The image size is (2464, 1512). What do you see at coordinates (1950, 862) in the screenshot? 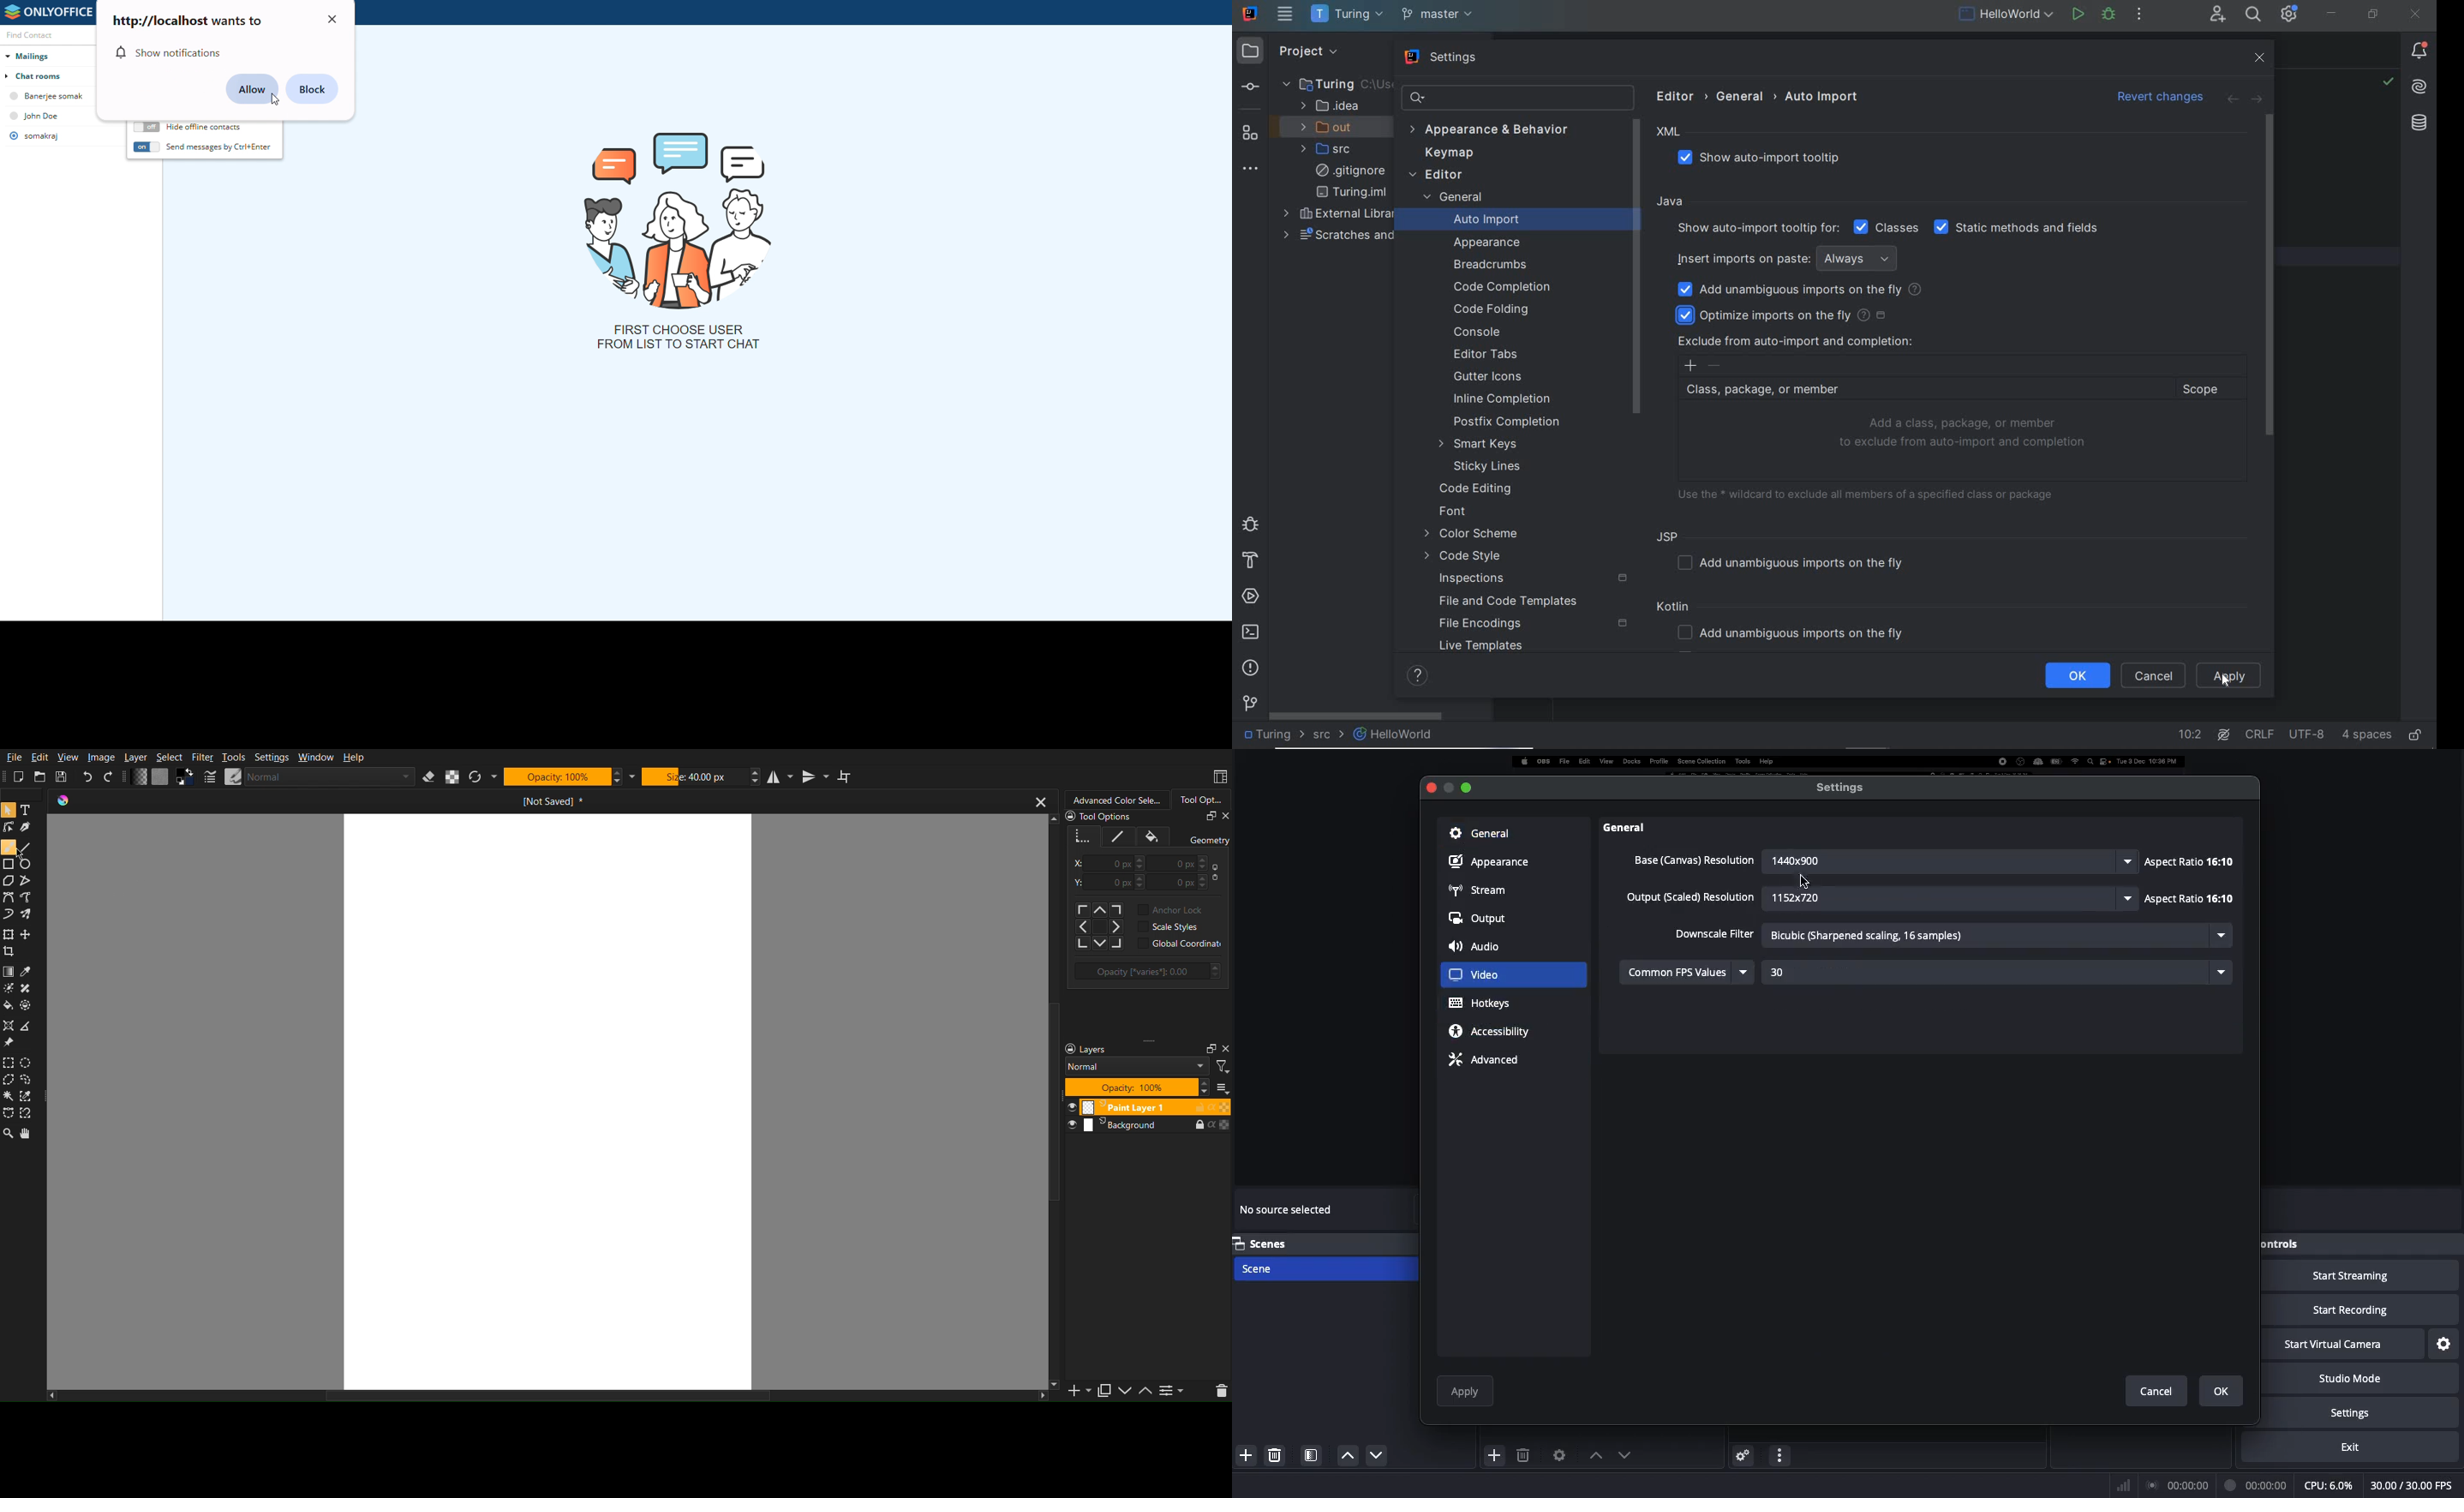
I see `1440x900` at bounding box center [1950, 862].